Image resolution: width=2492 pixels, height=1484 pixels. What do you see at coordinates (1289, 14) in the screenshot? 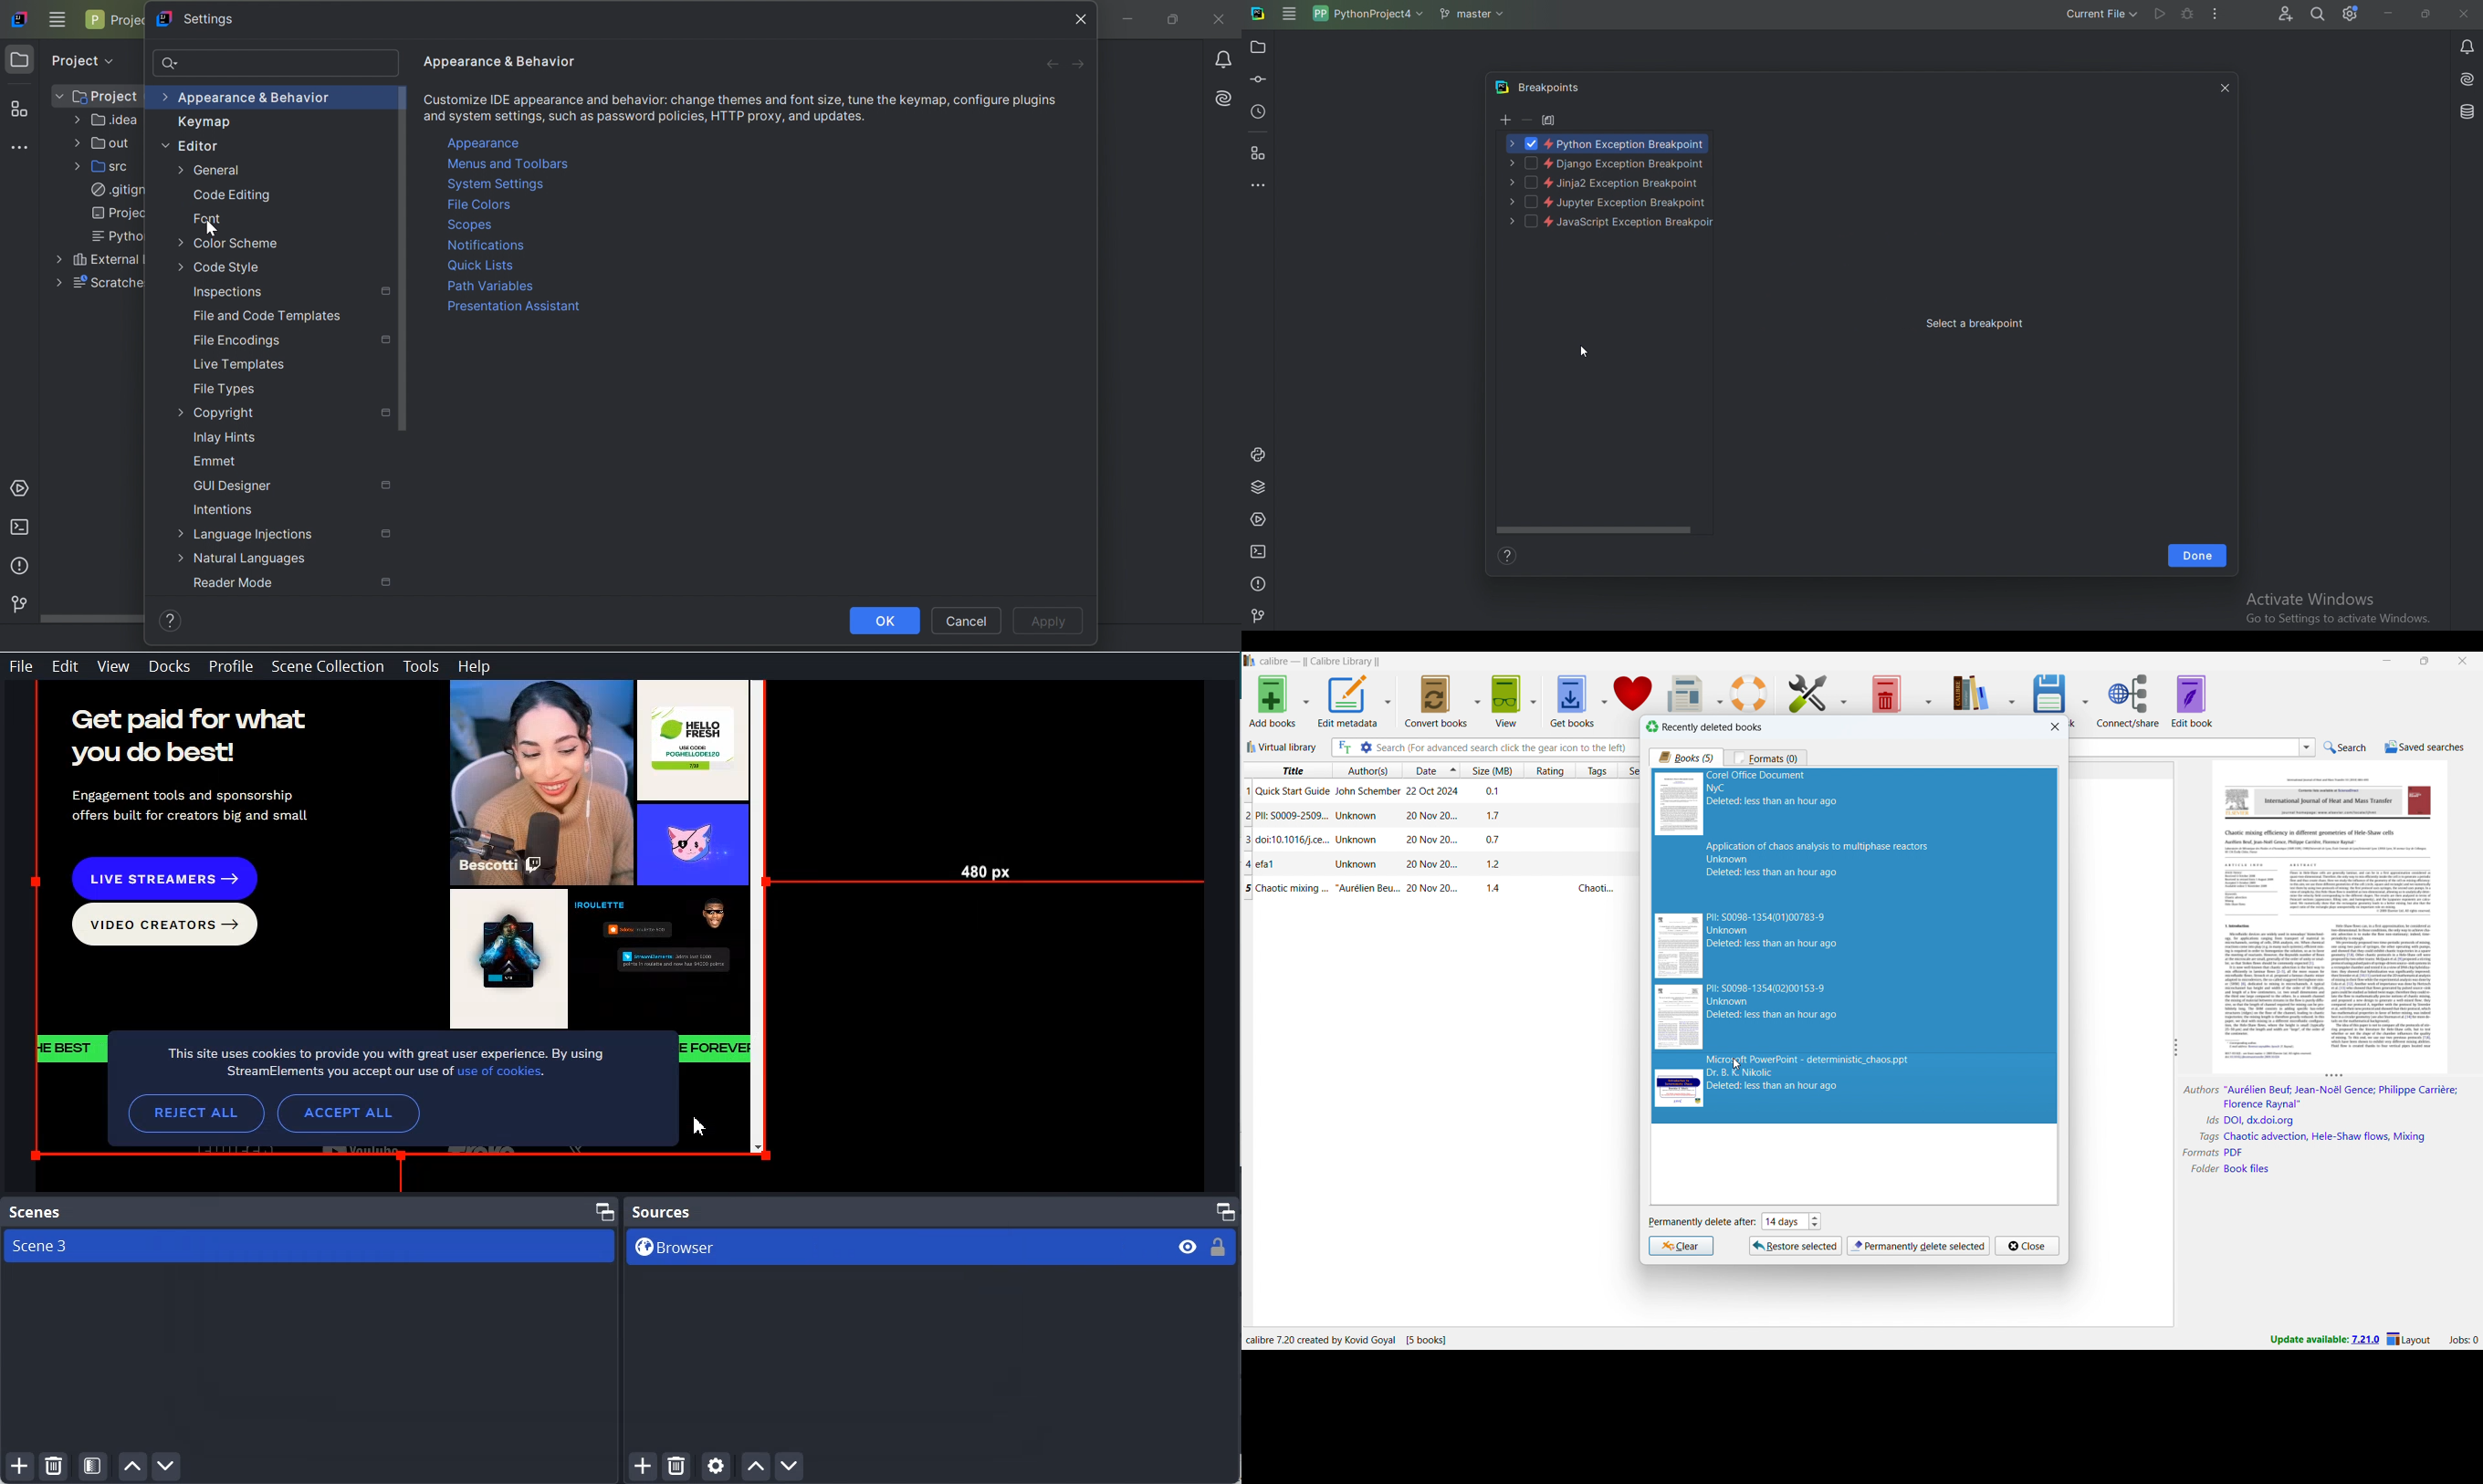
I see `main menu` at bounding box center [1289, 14].